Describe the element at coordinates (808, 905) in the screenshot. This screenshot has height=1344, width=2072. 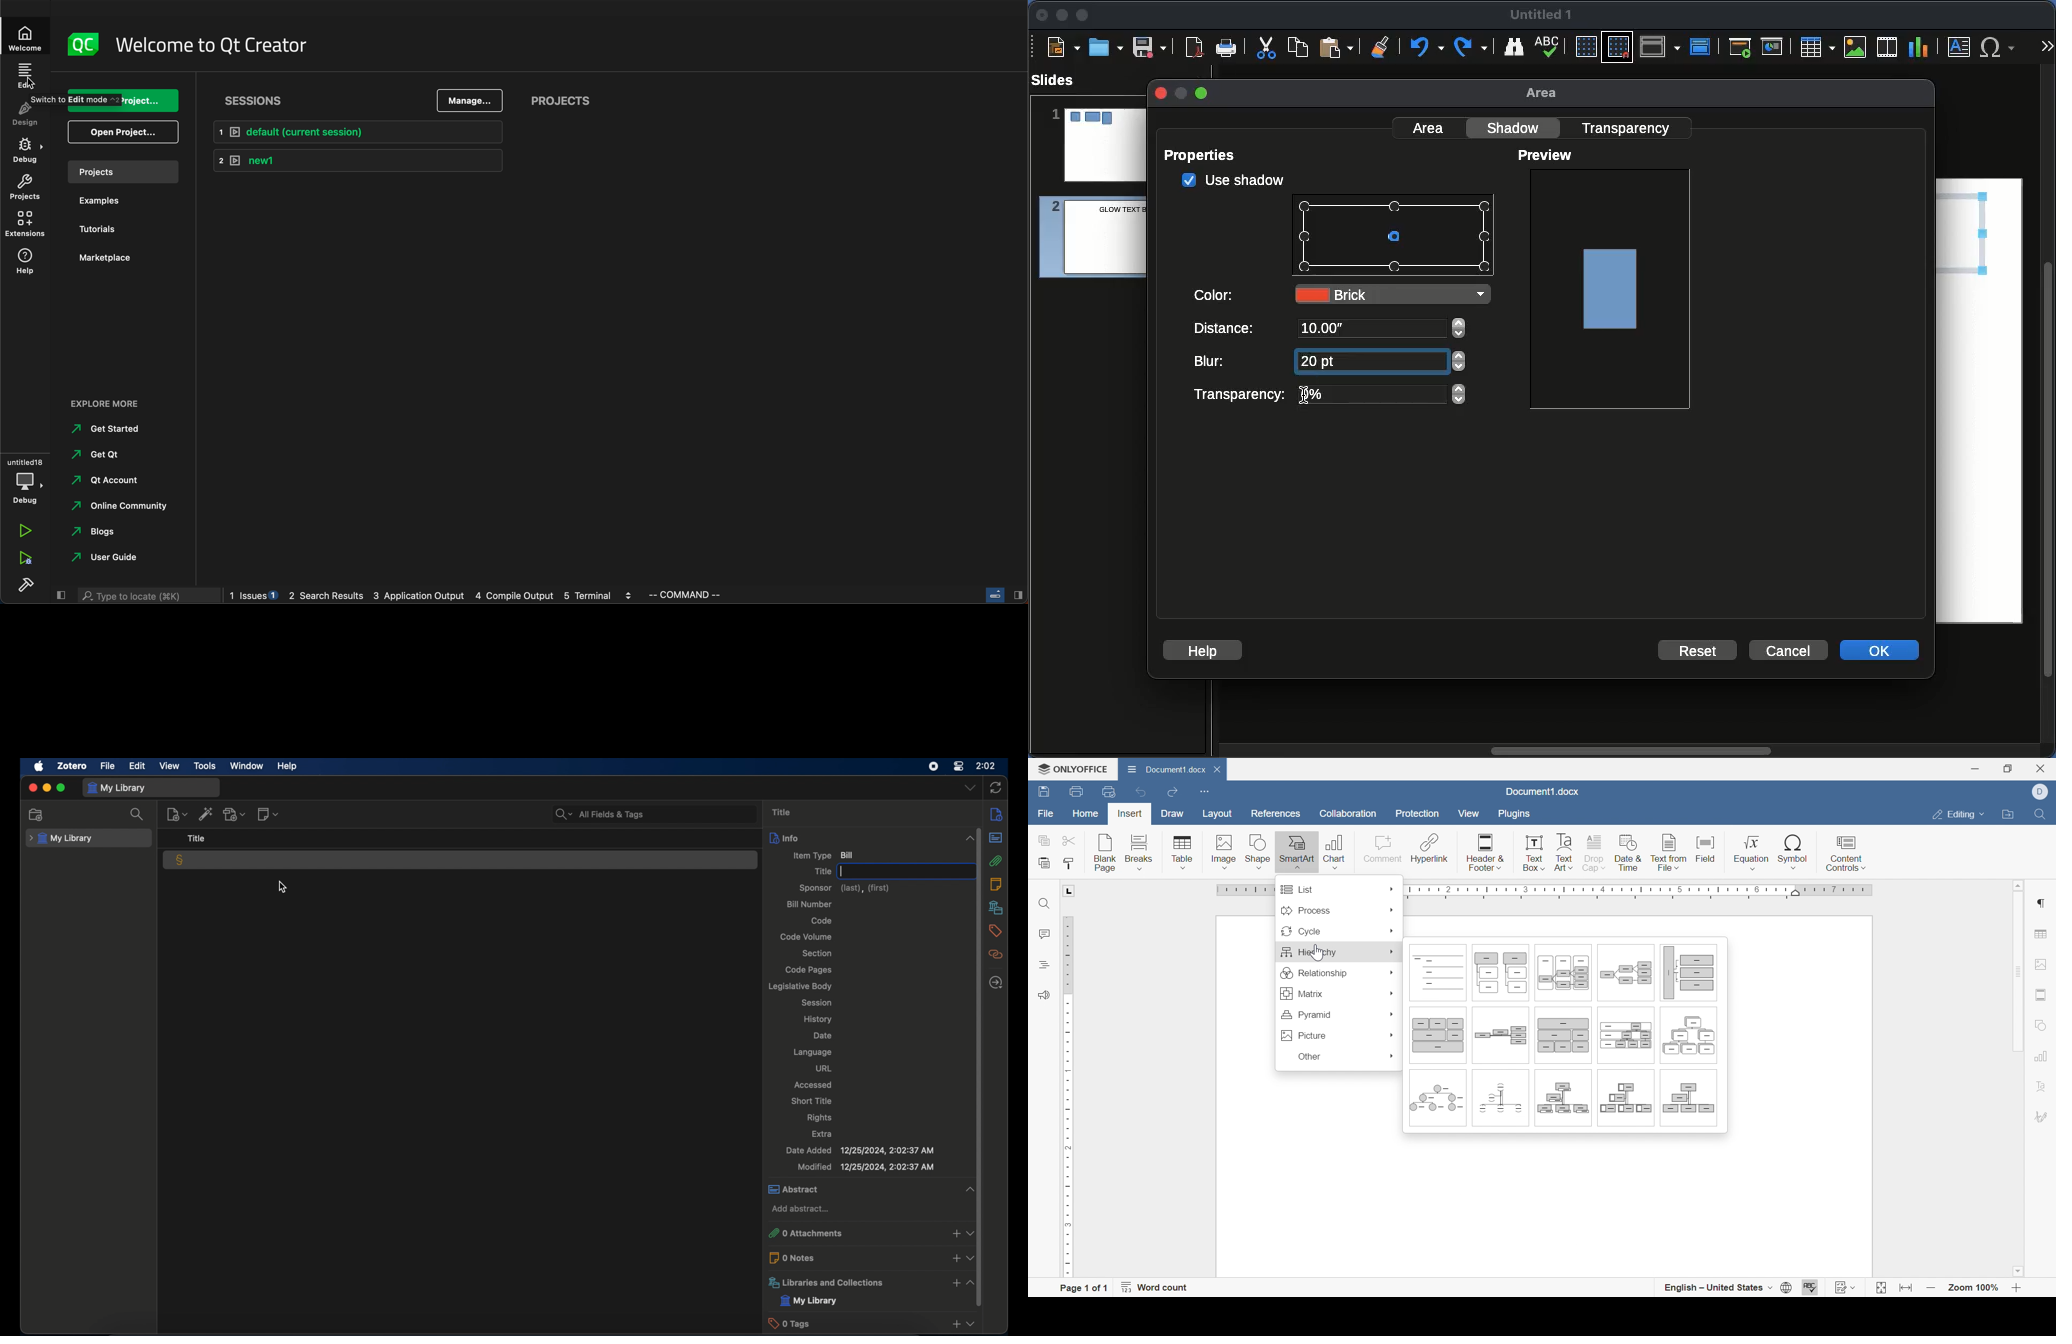
I see `bill number` at that location.